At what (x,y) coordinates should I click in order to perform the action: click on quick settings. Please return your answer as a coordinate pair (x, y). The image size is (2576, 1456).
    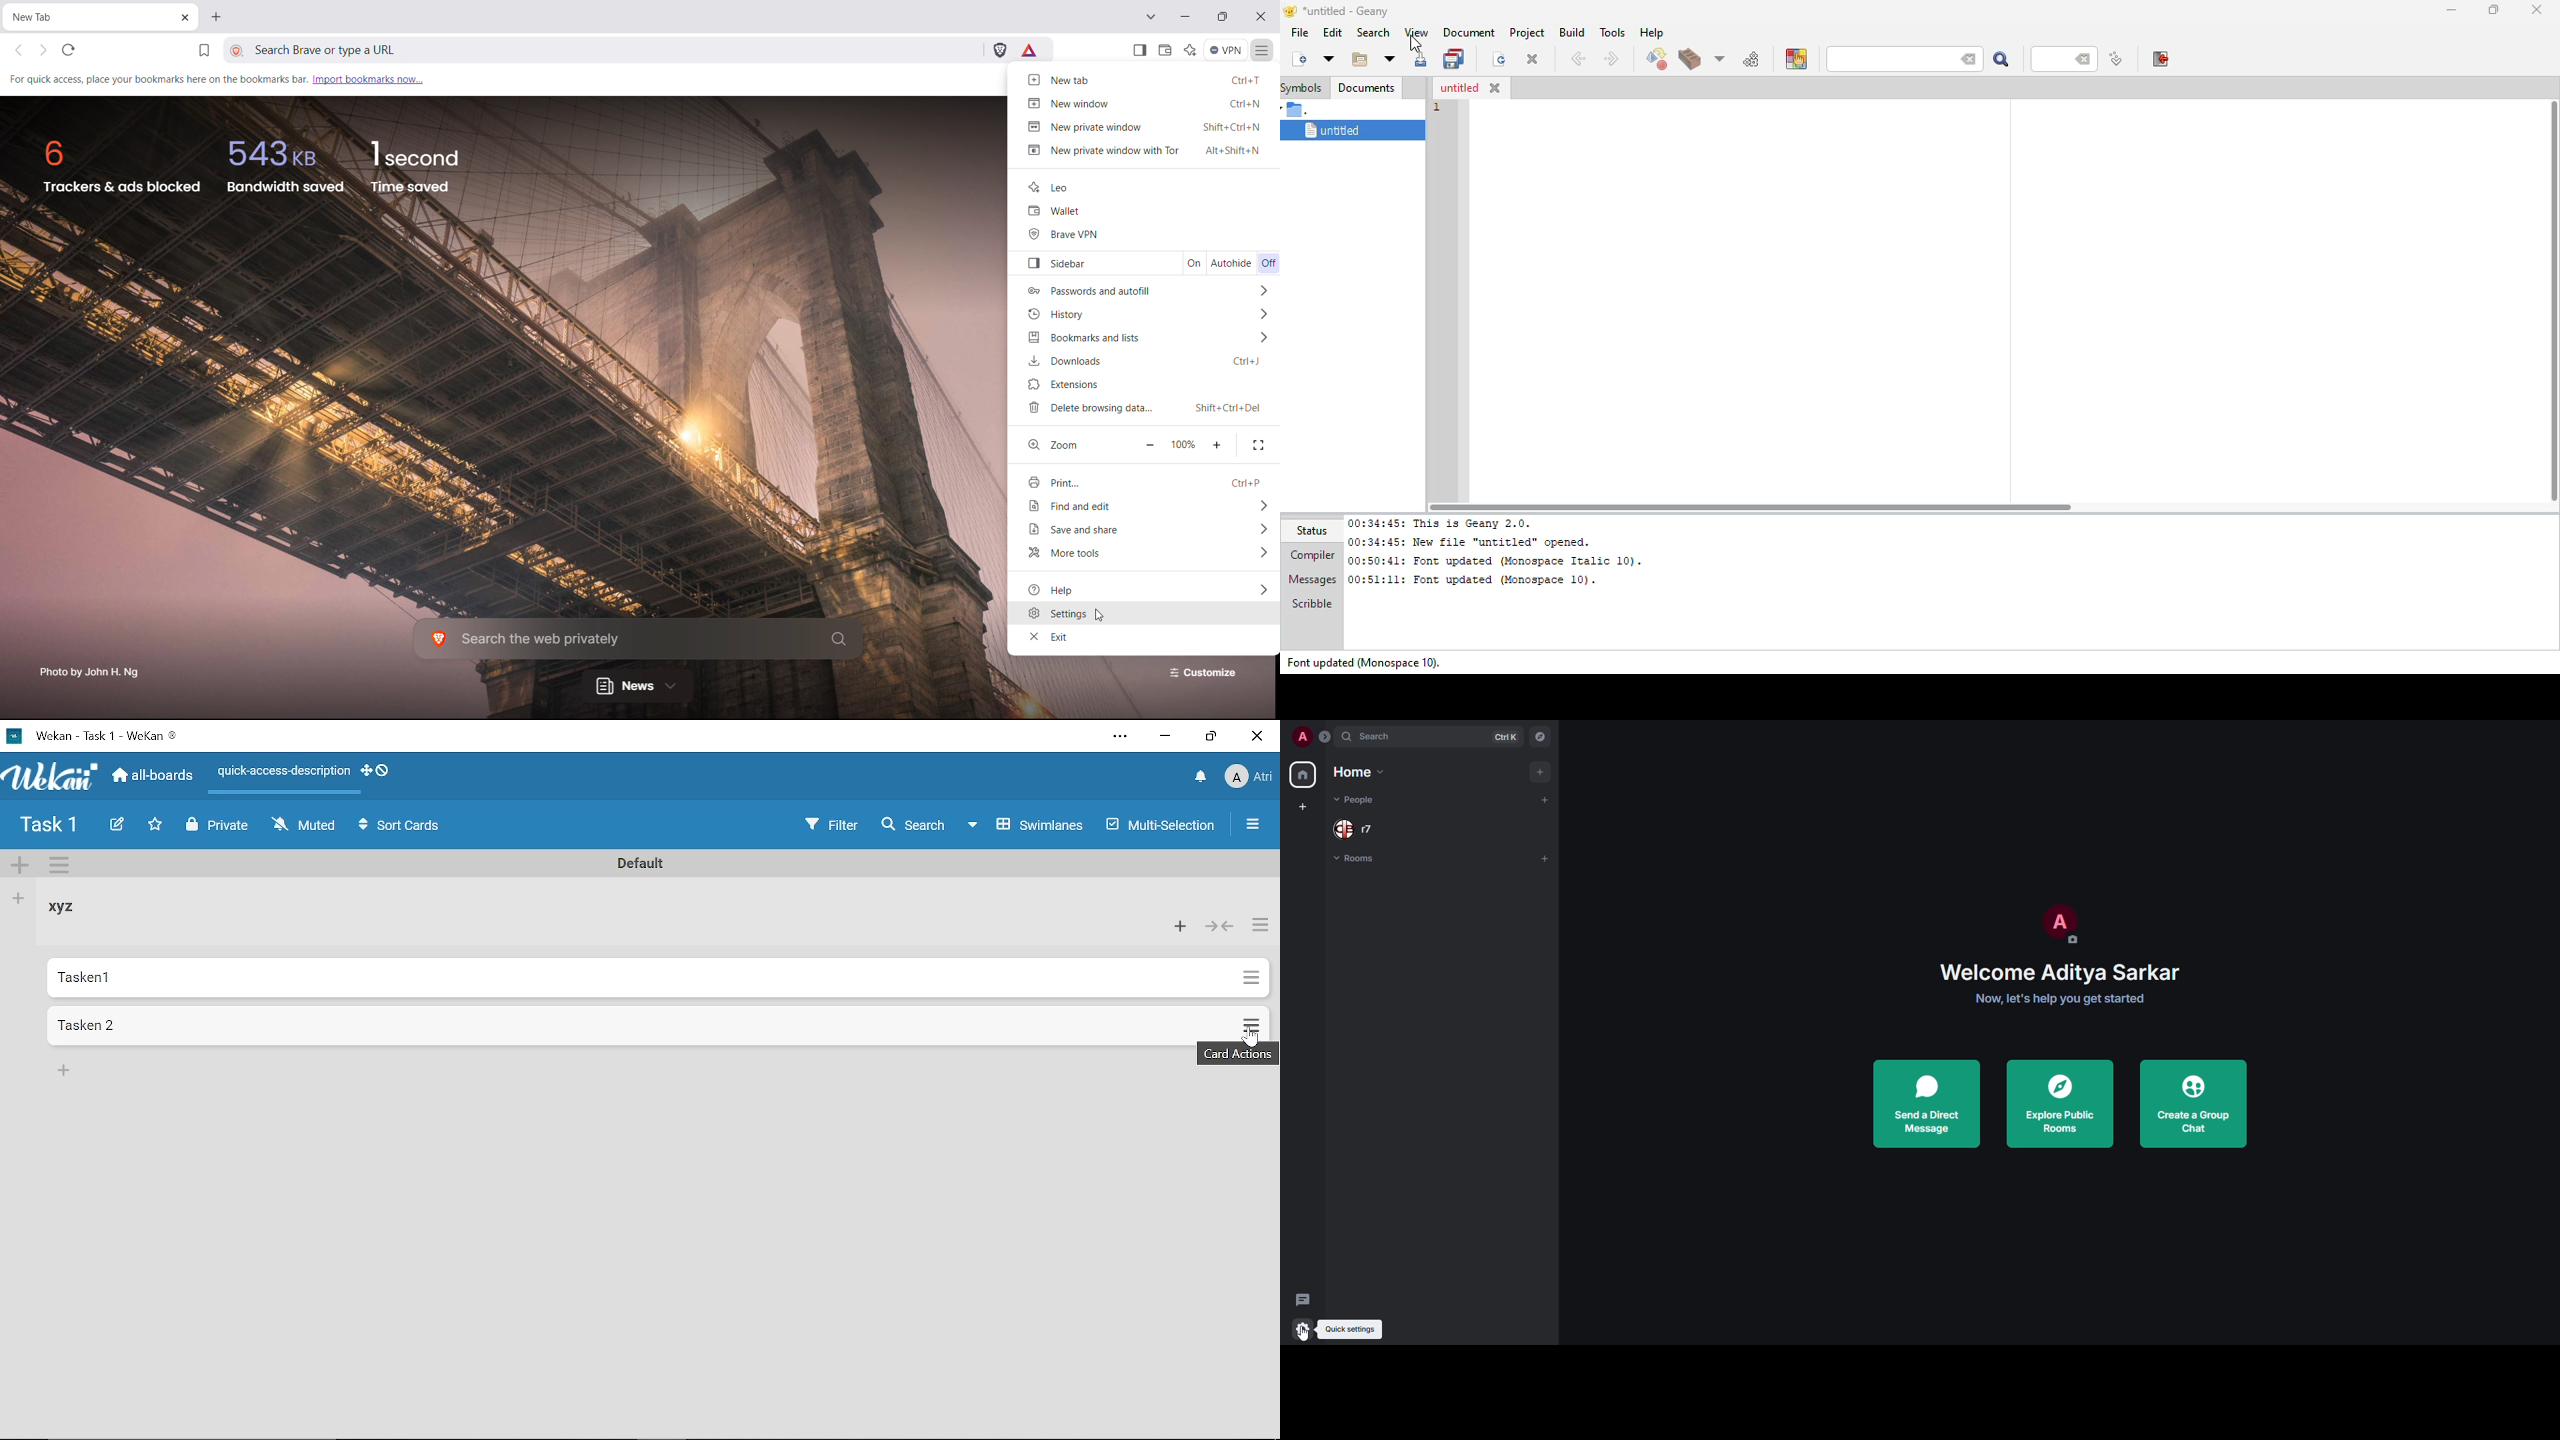
    Looking at the image, I should click on (1301, 1330).